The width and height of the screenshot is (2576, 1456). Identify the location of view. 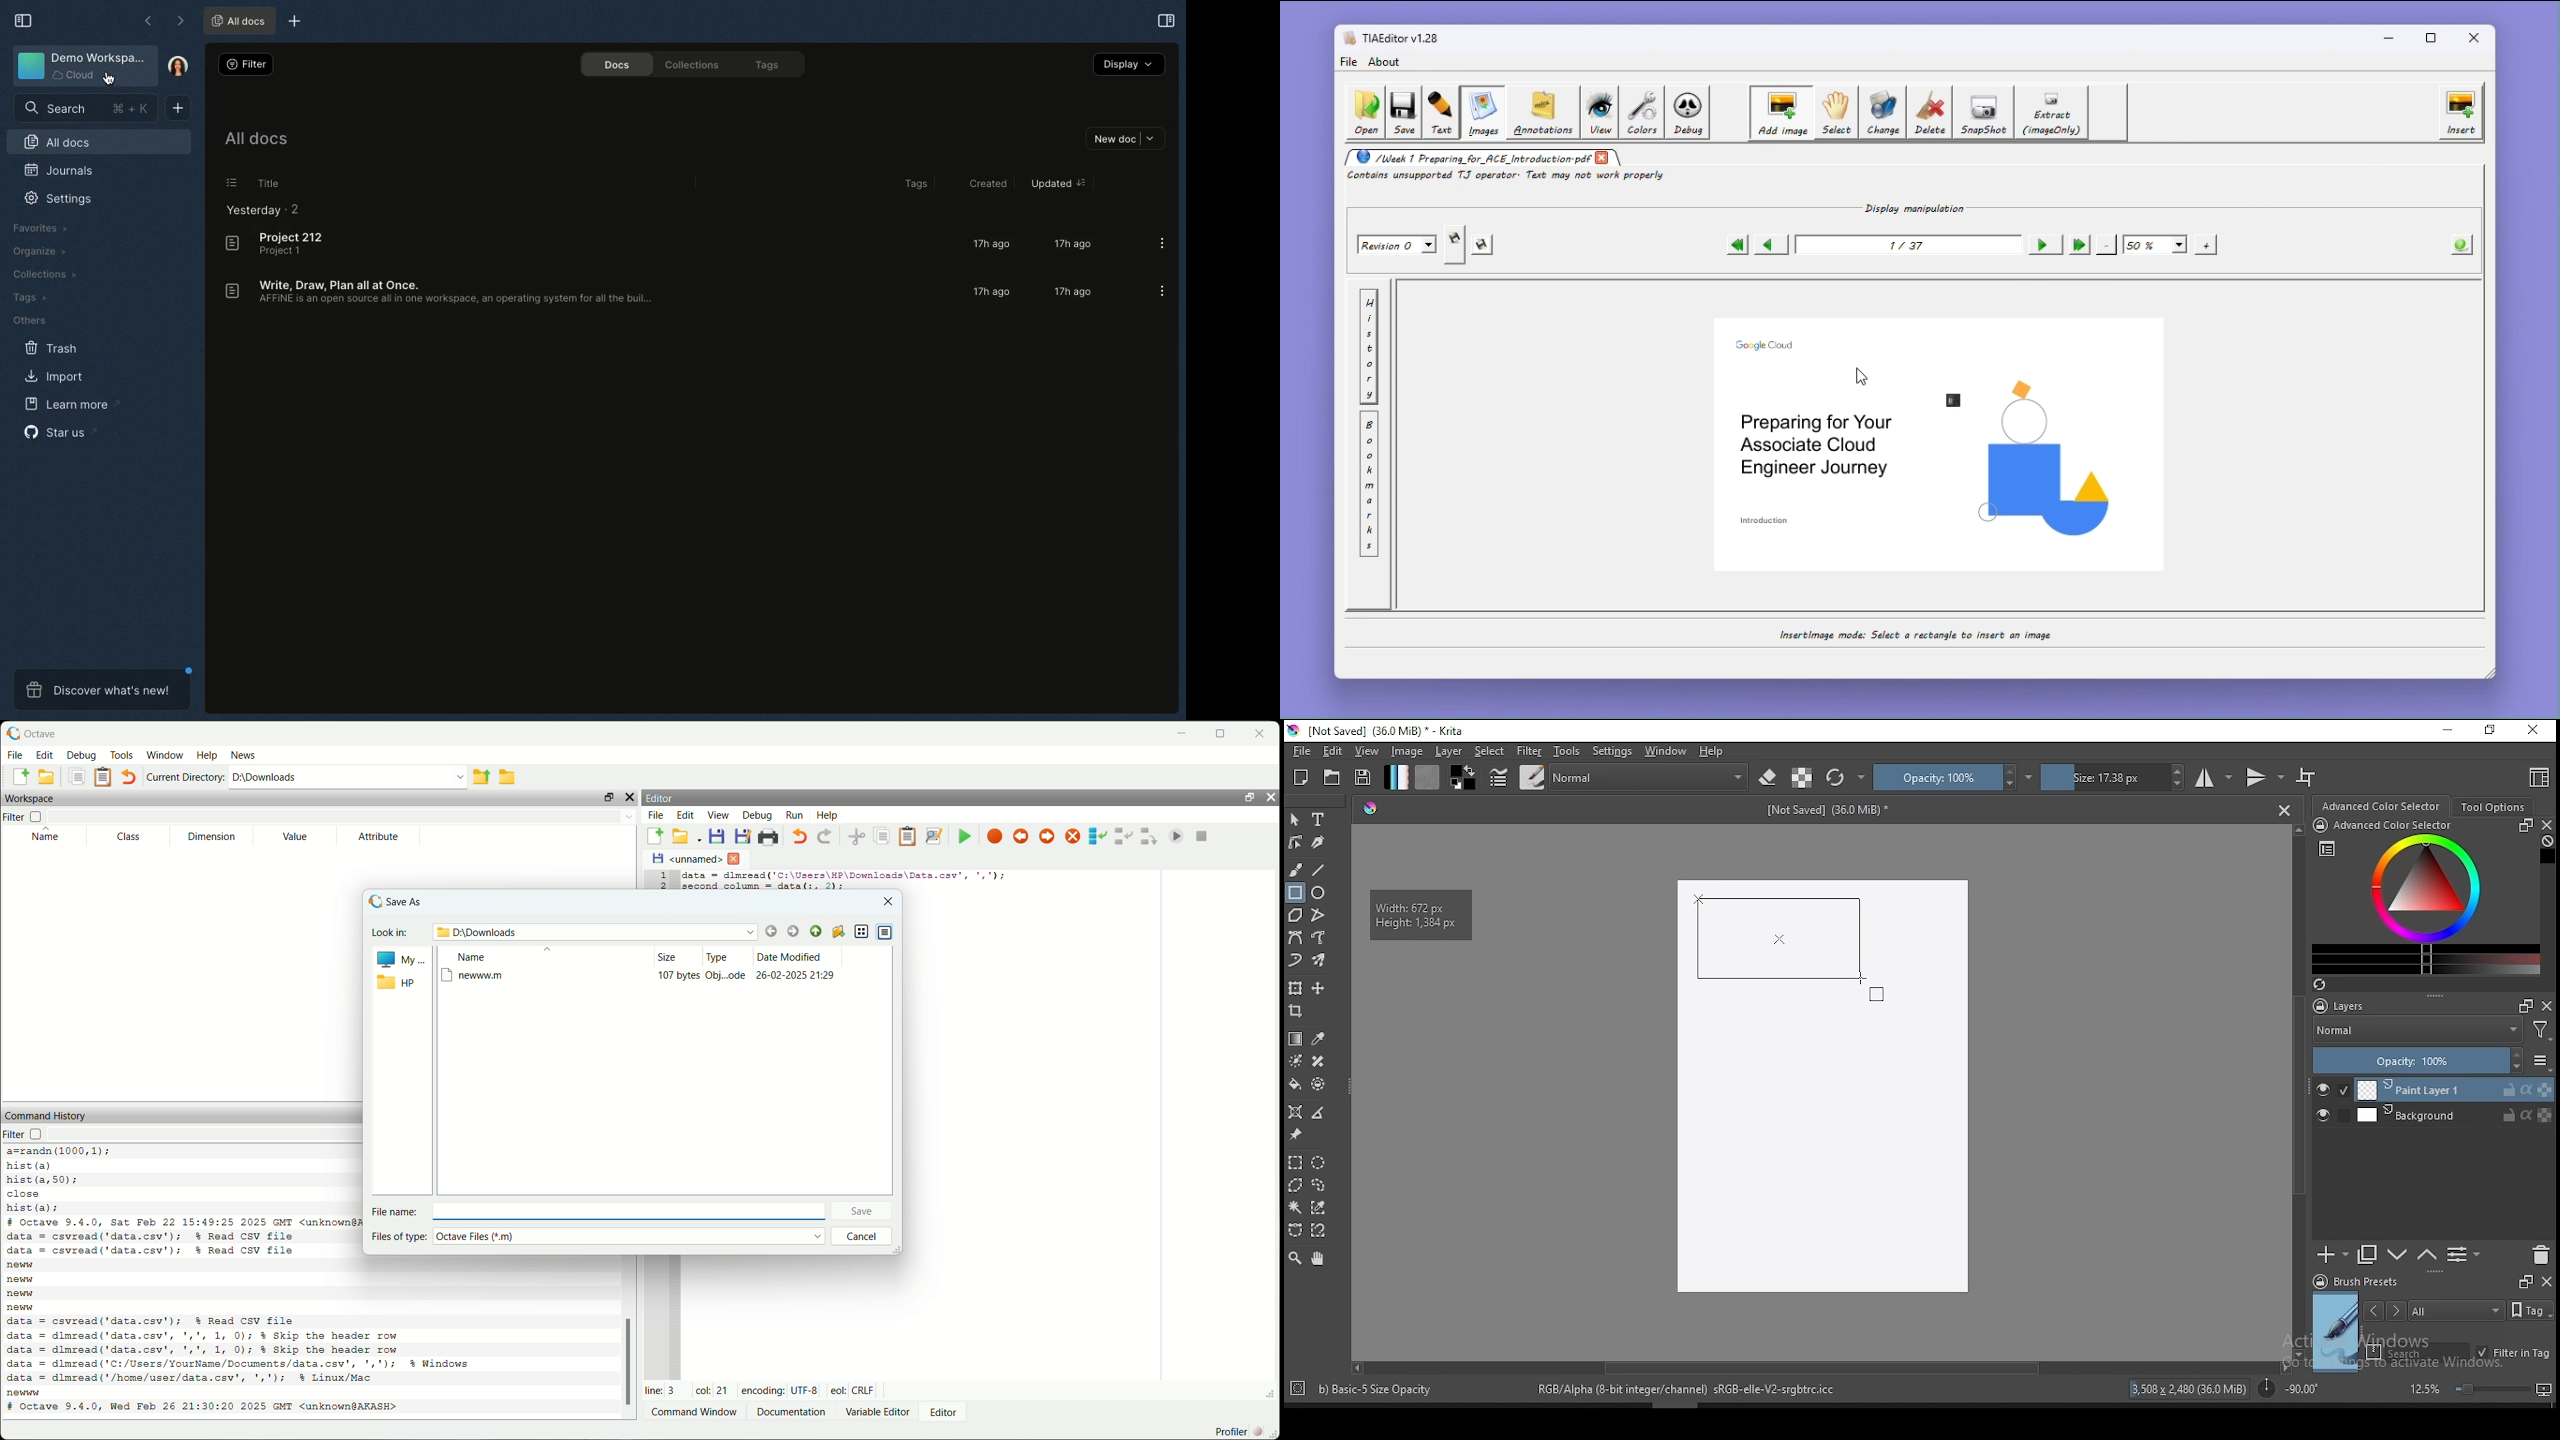
(1366, 751).